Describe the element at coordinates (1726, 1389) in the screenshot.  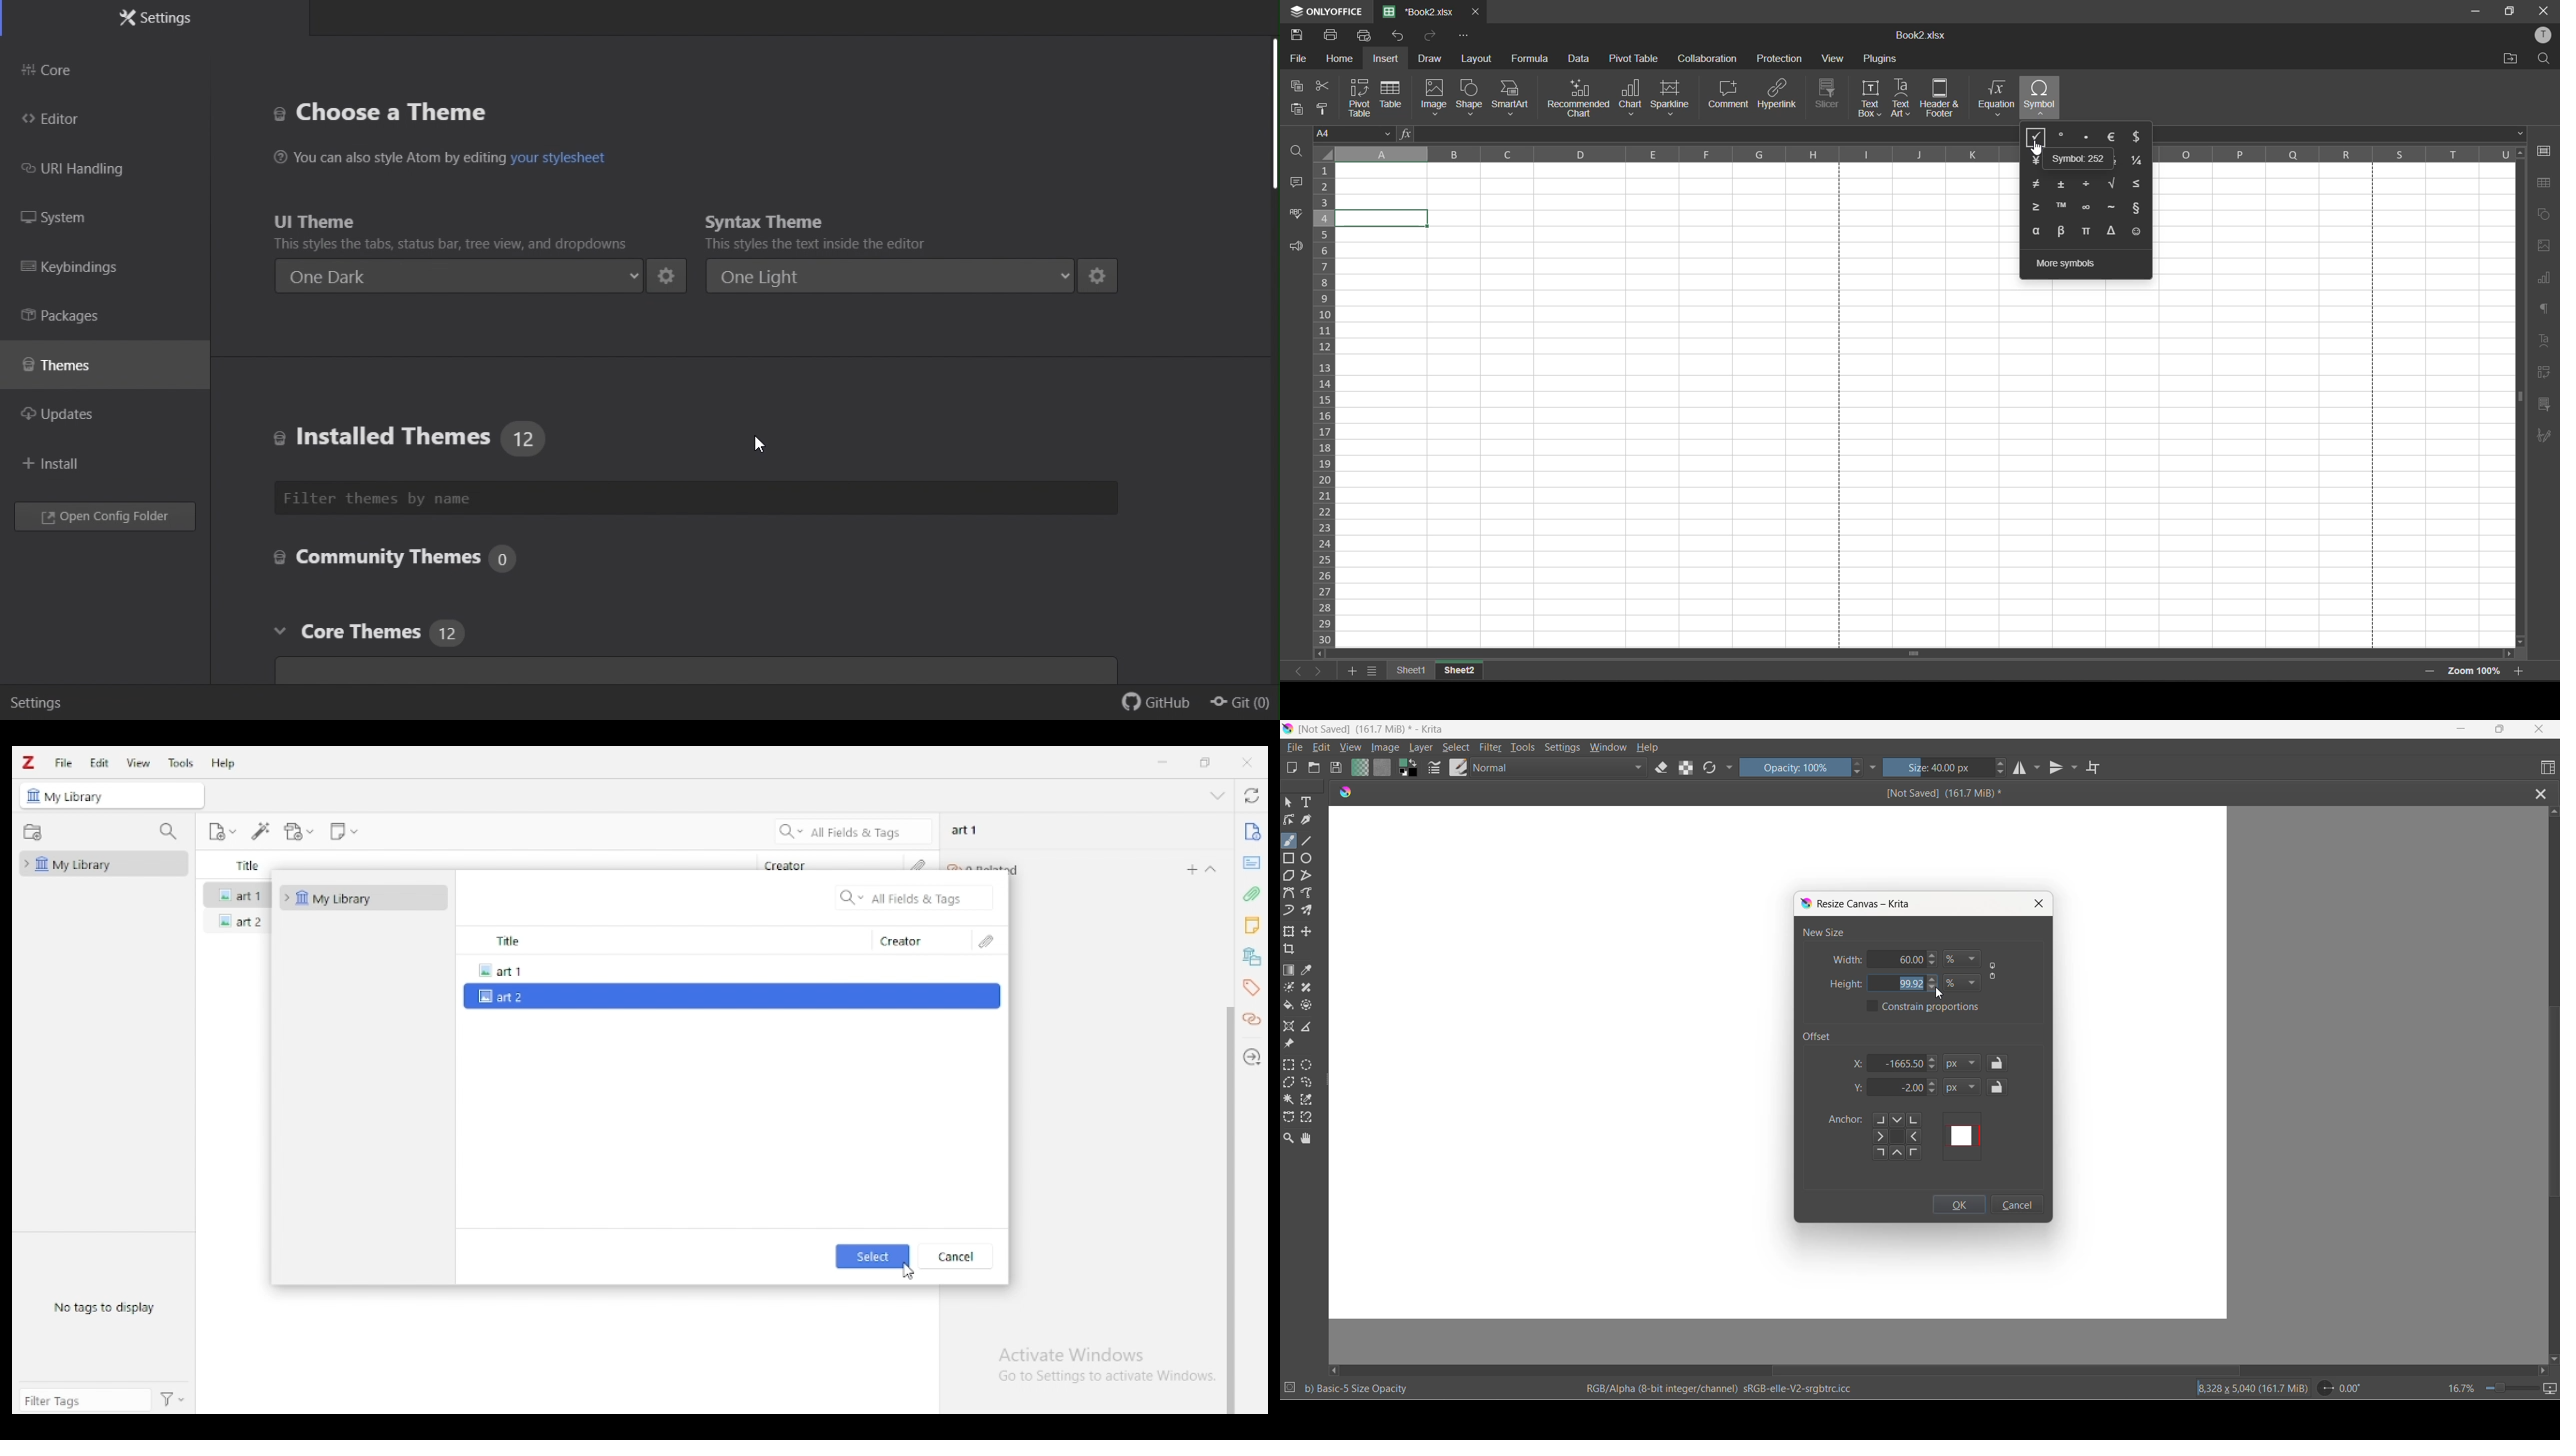
I see `rgb information` at that location.